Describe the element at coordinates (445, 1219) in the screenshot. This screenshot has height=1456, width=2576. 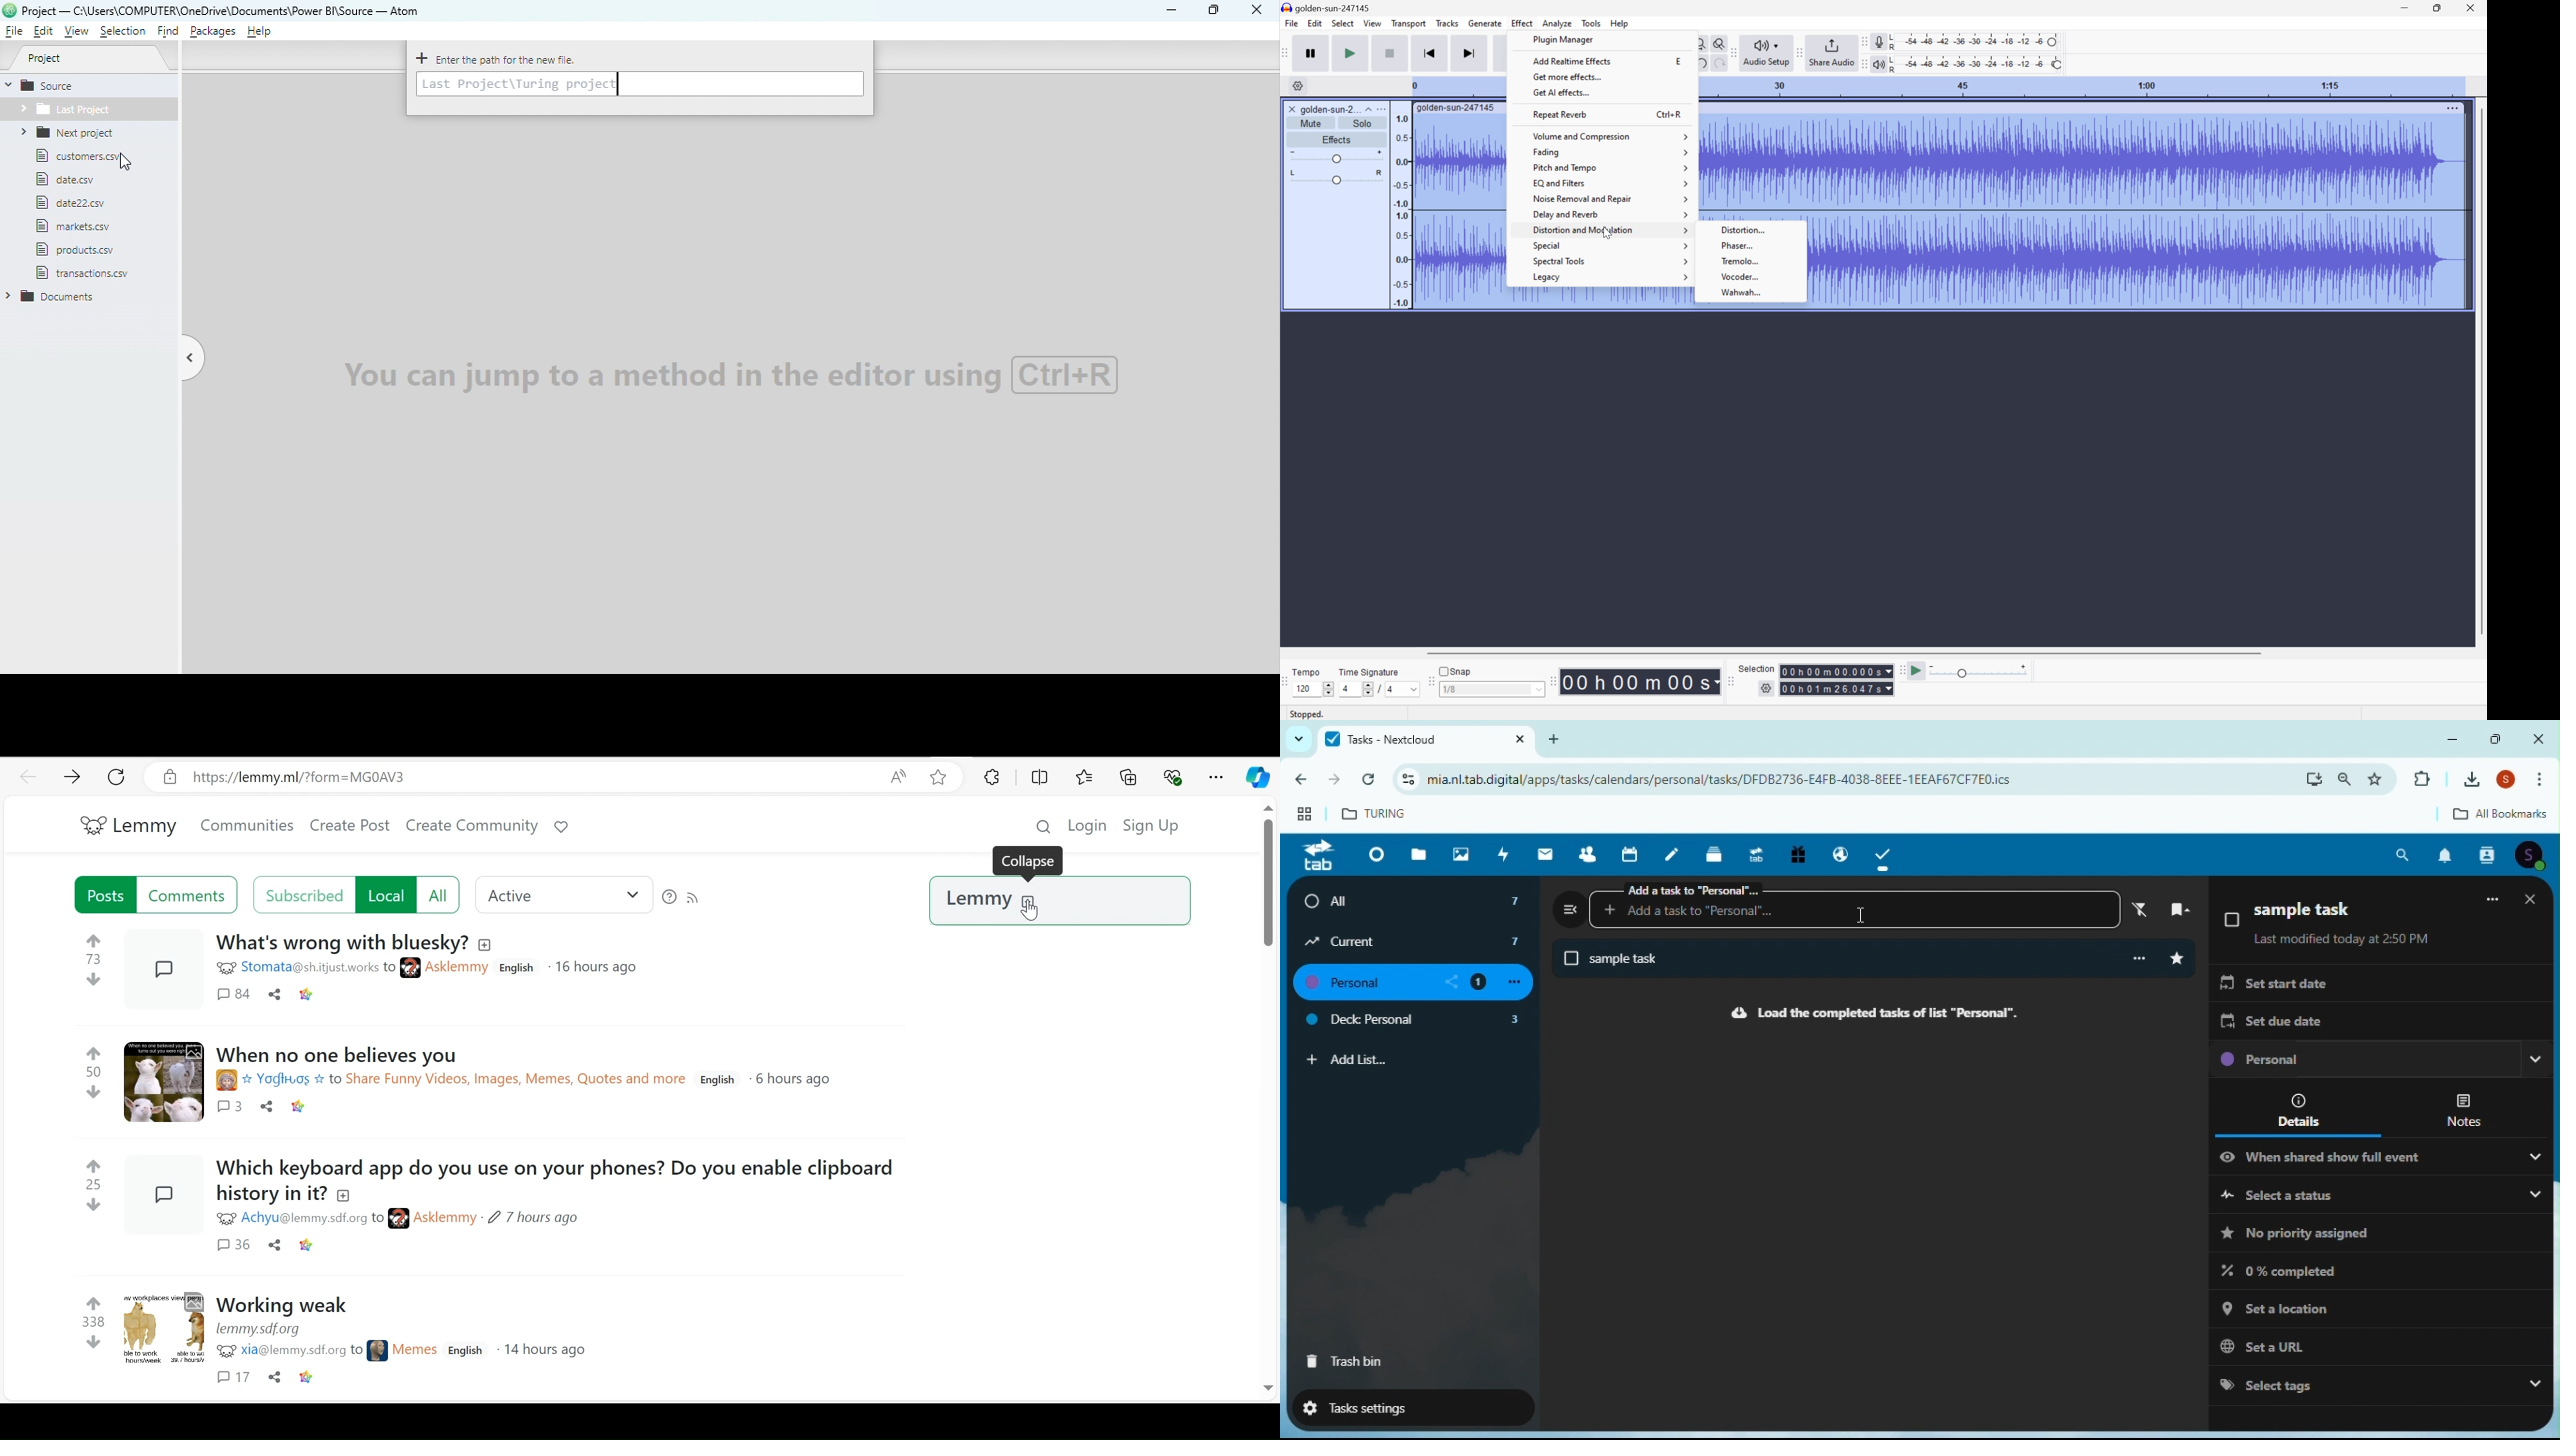
I see `Username` at that location.